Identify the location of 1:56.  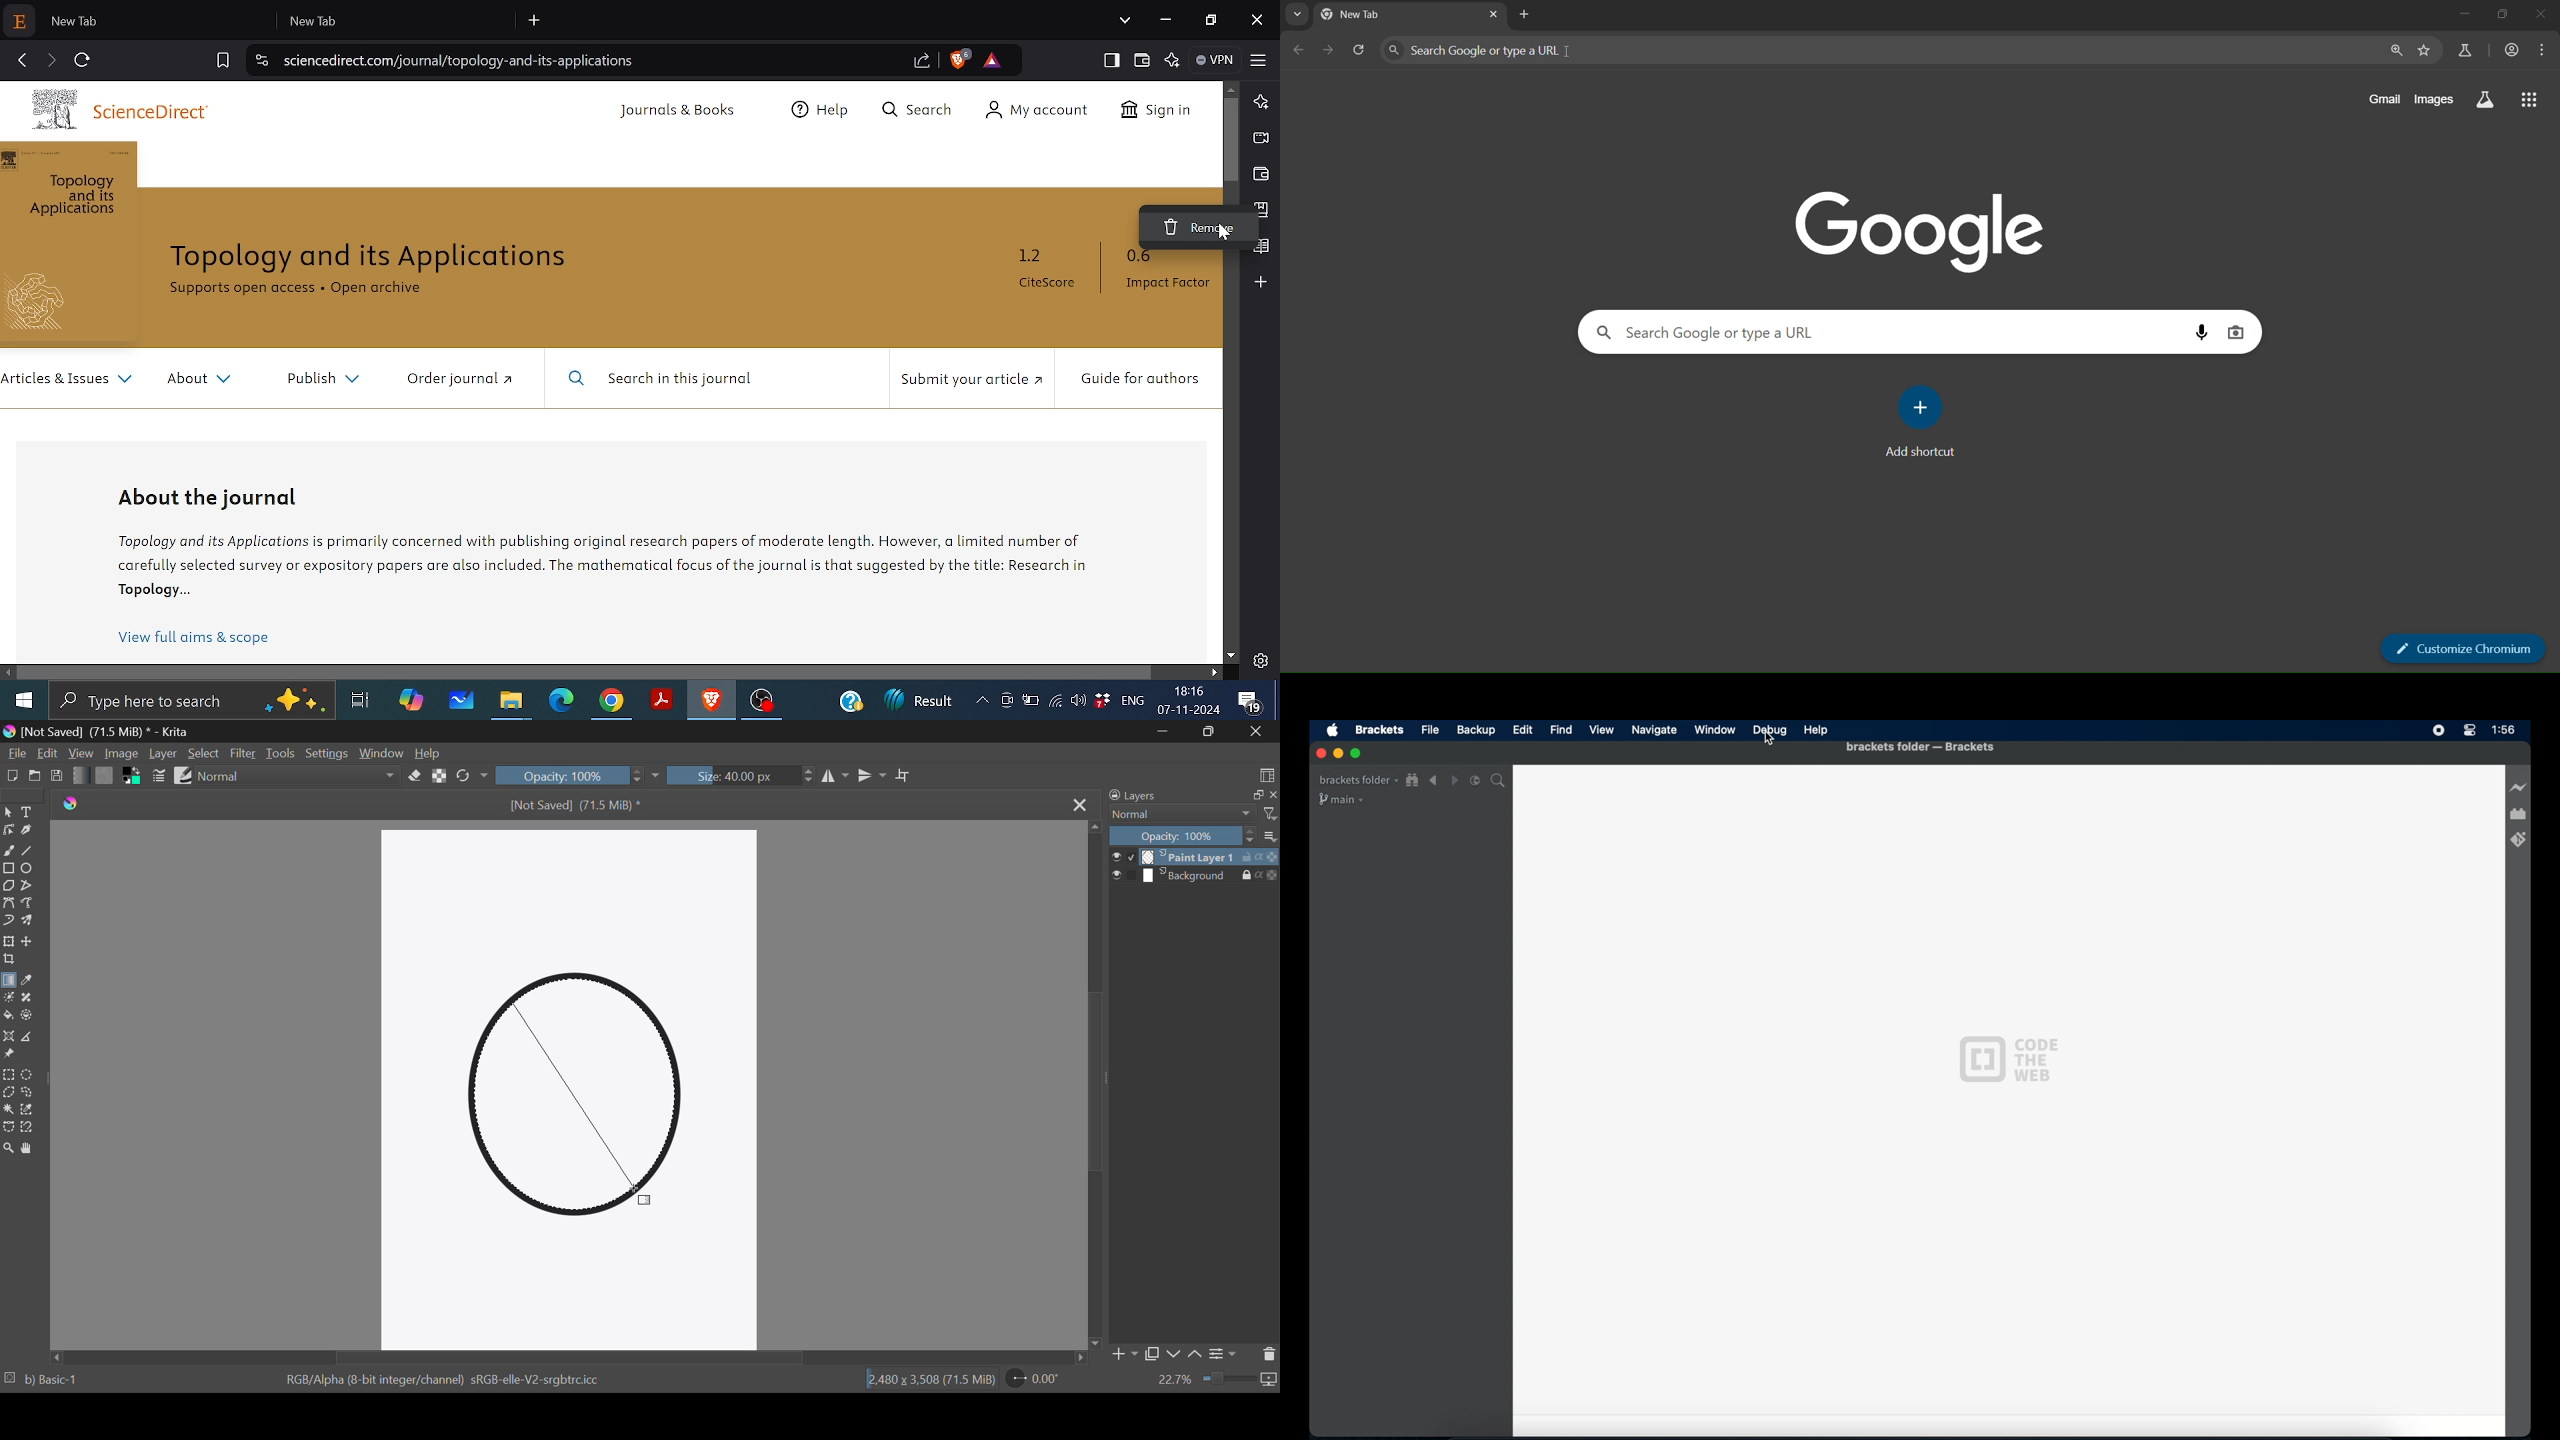
(2503, 730).